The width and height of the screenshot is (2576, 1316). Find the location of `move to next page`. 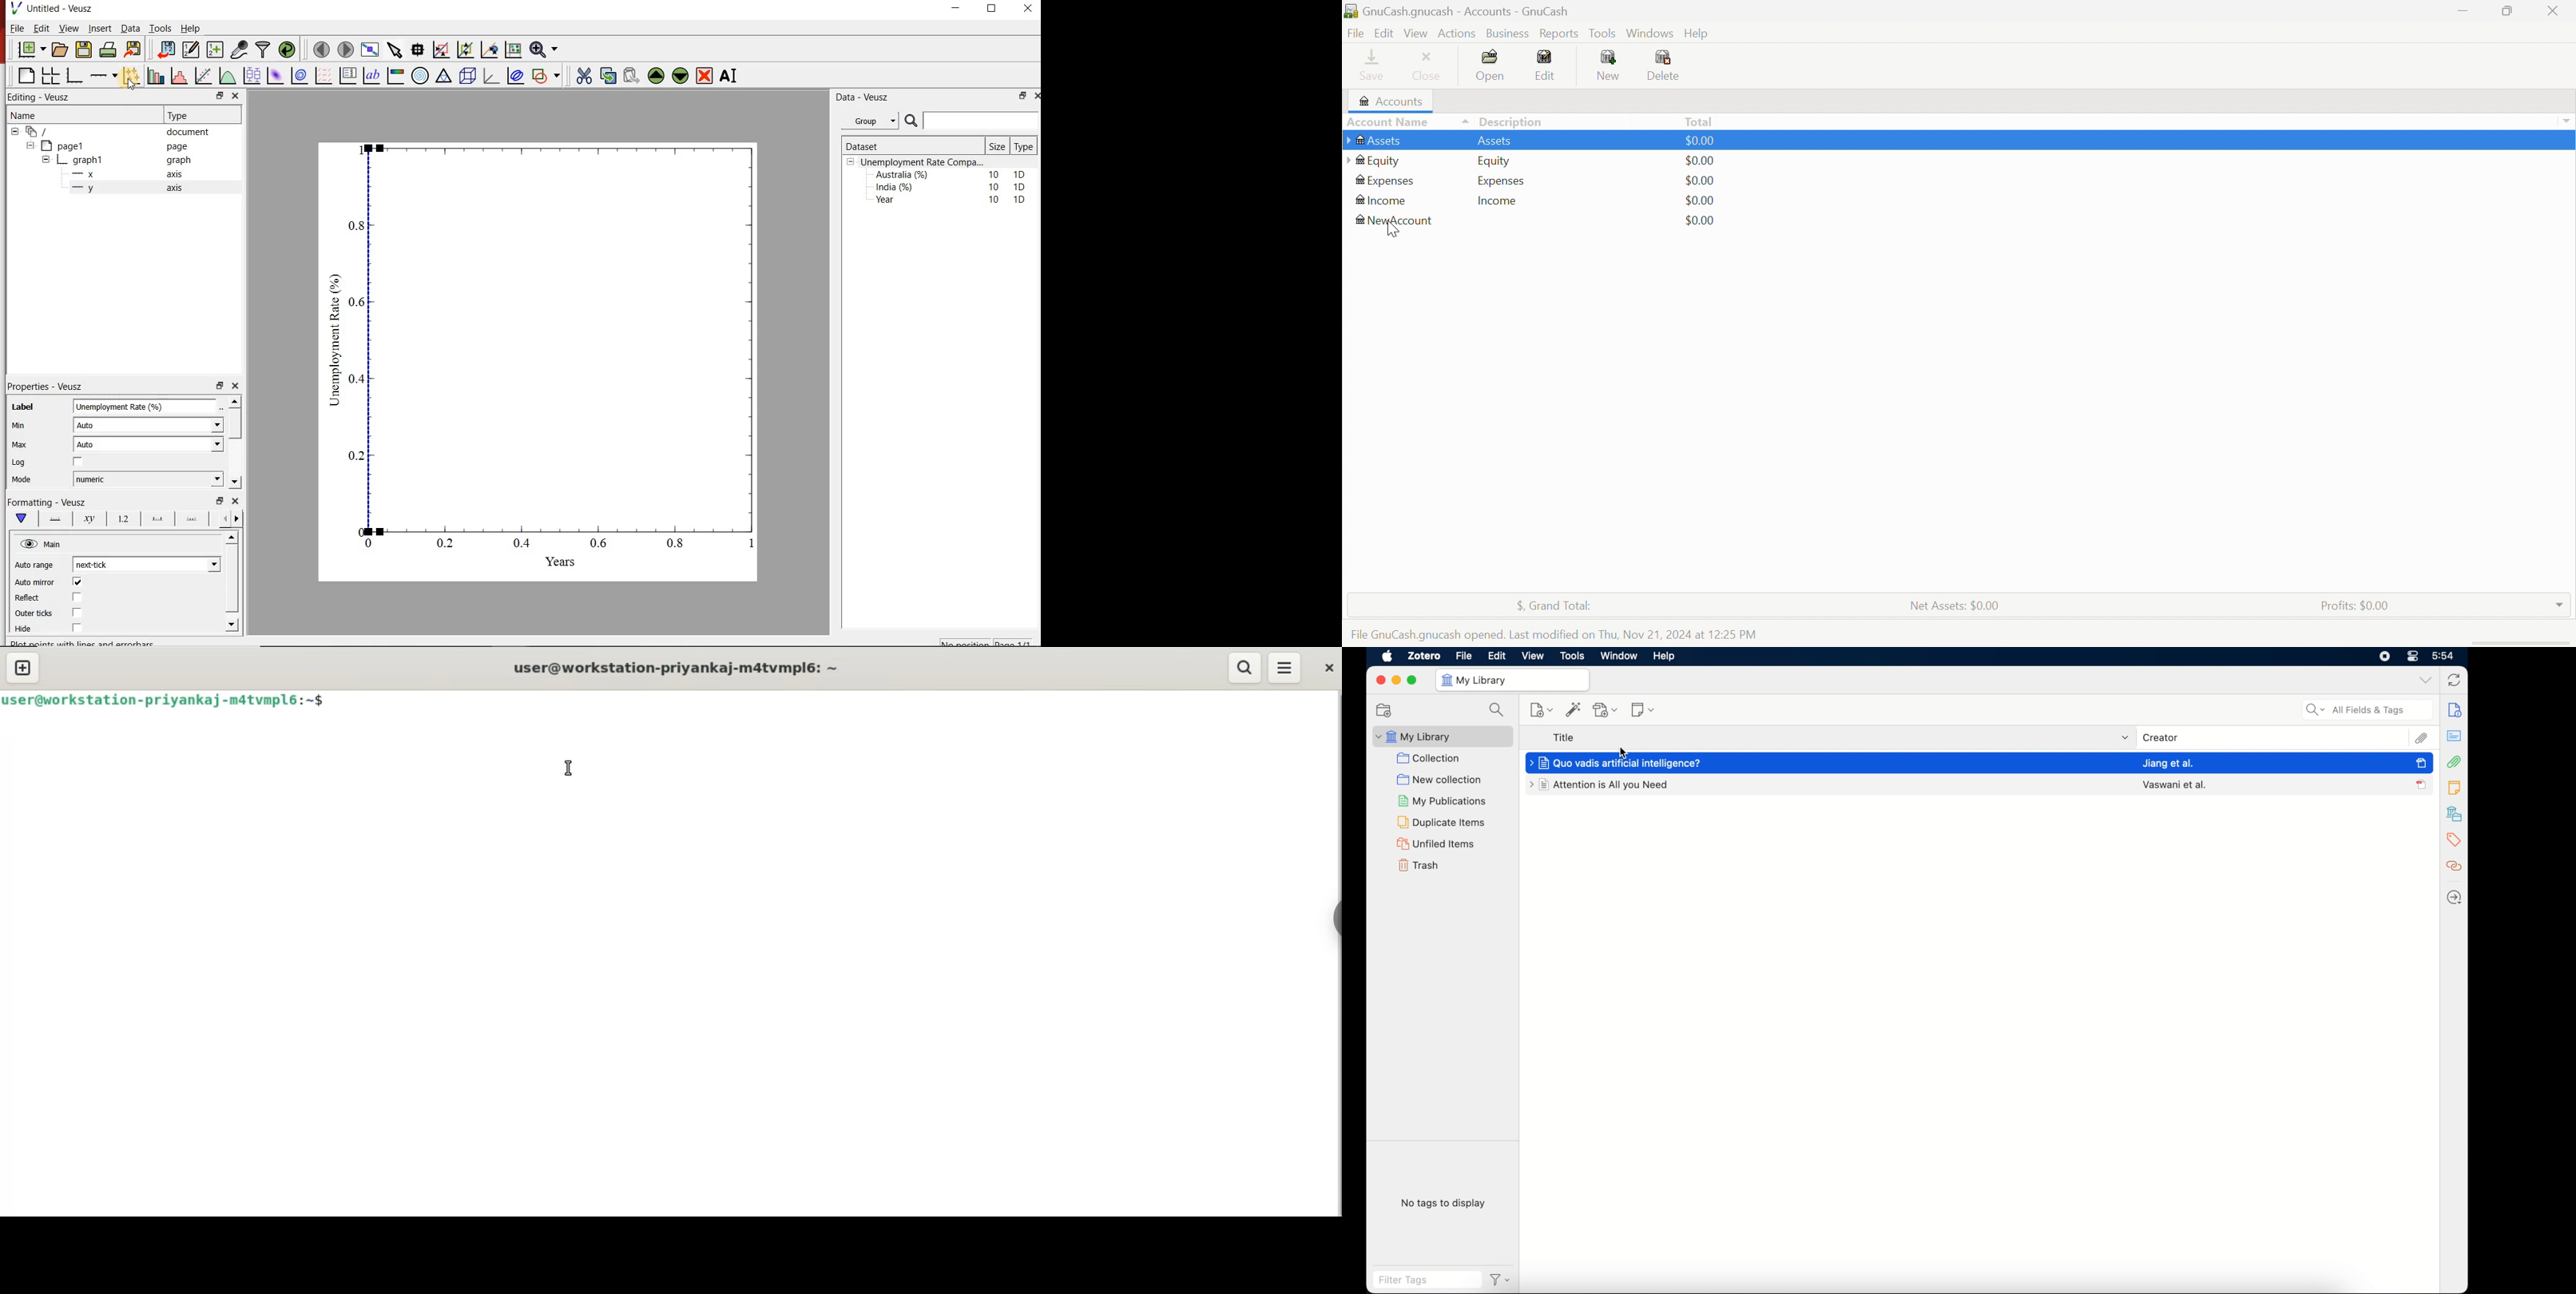

move to next page is located at coordinates (346, 50).